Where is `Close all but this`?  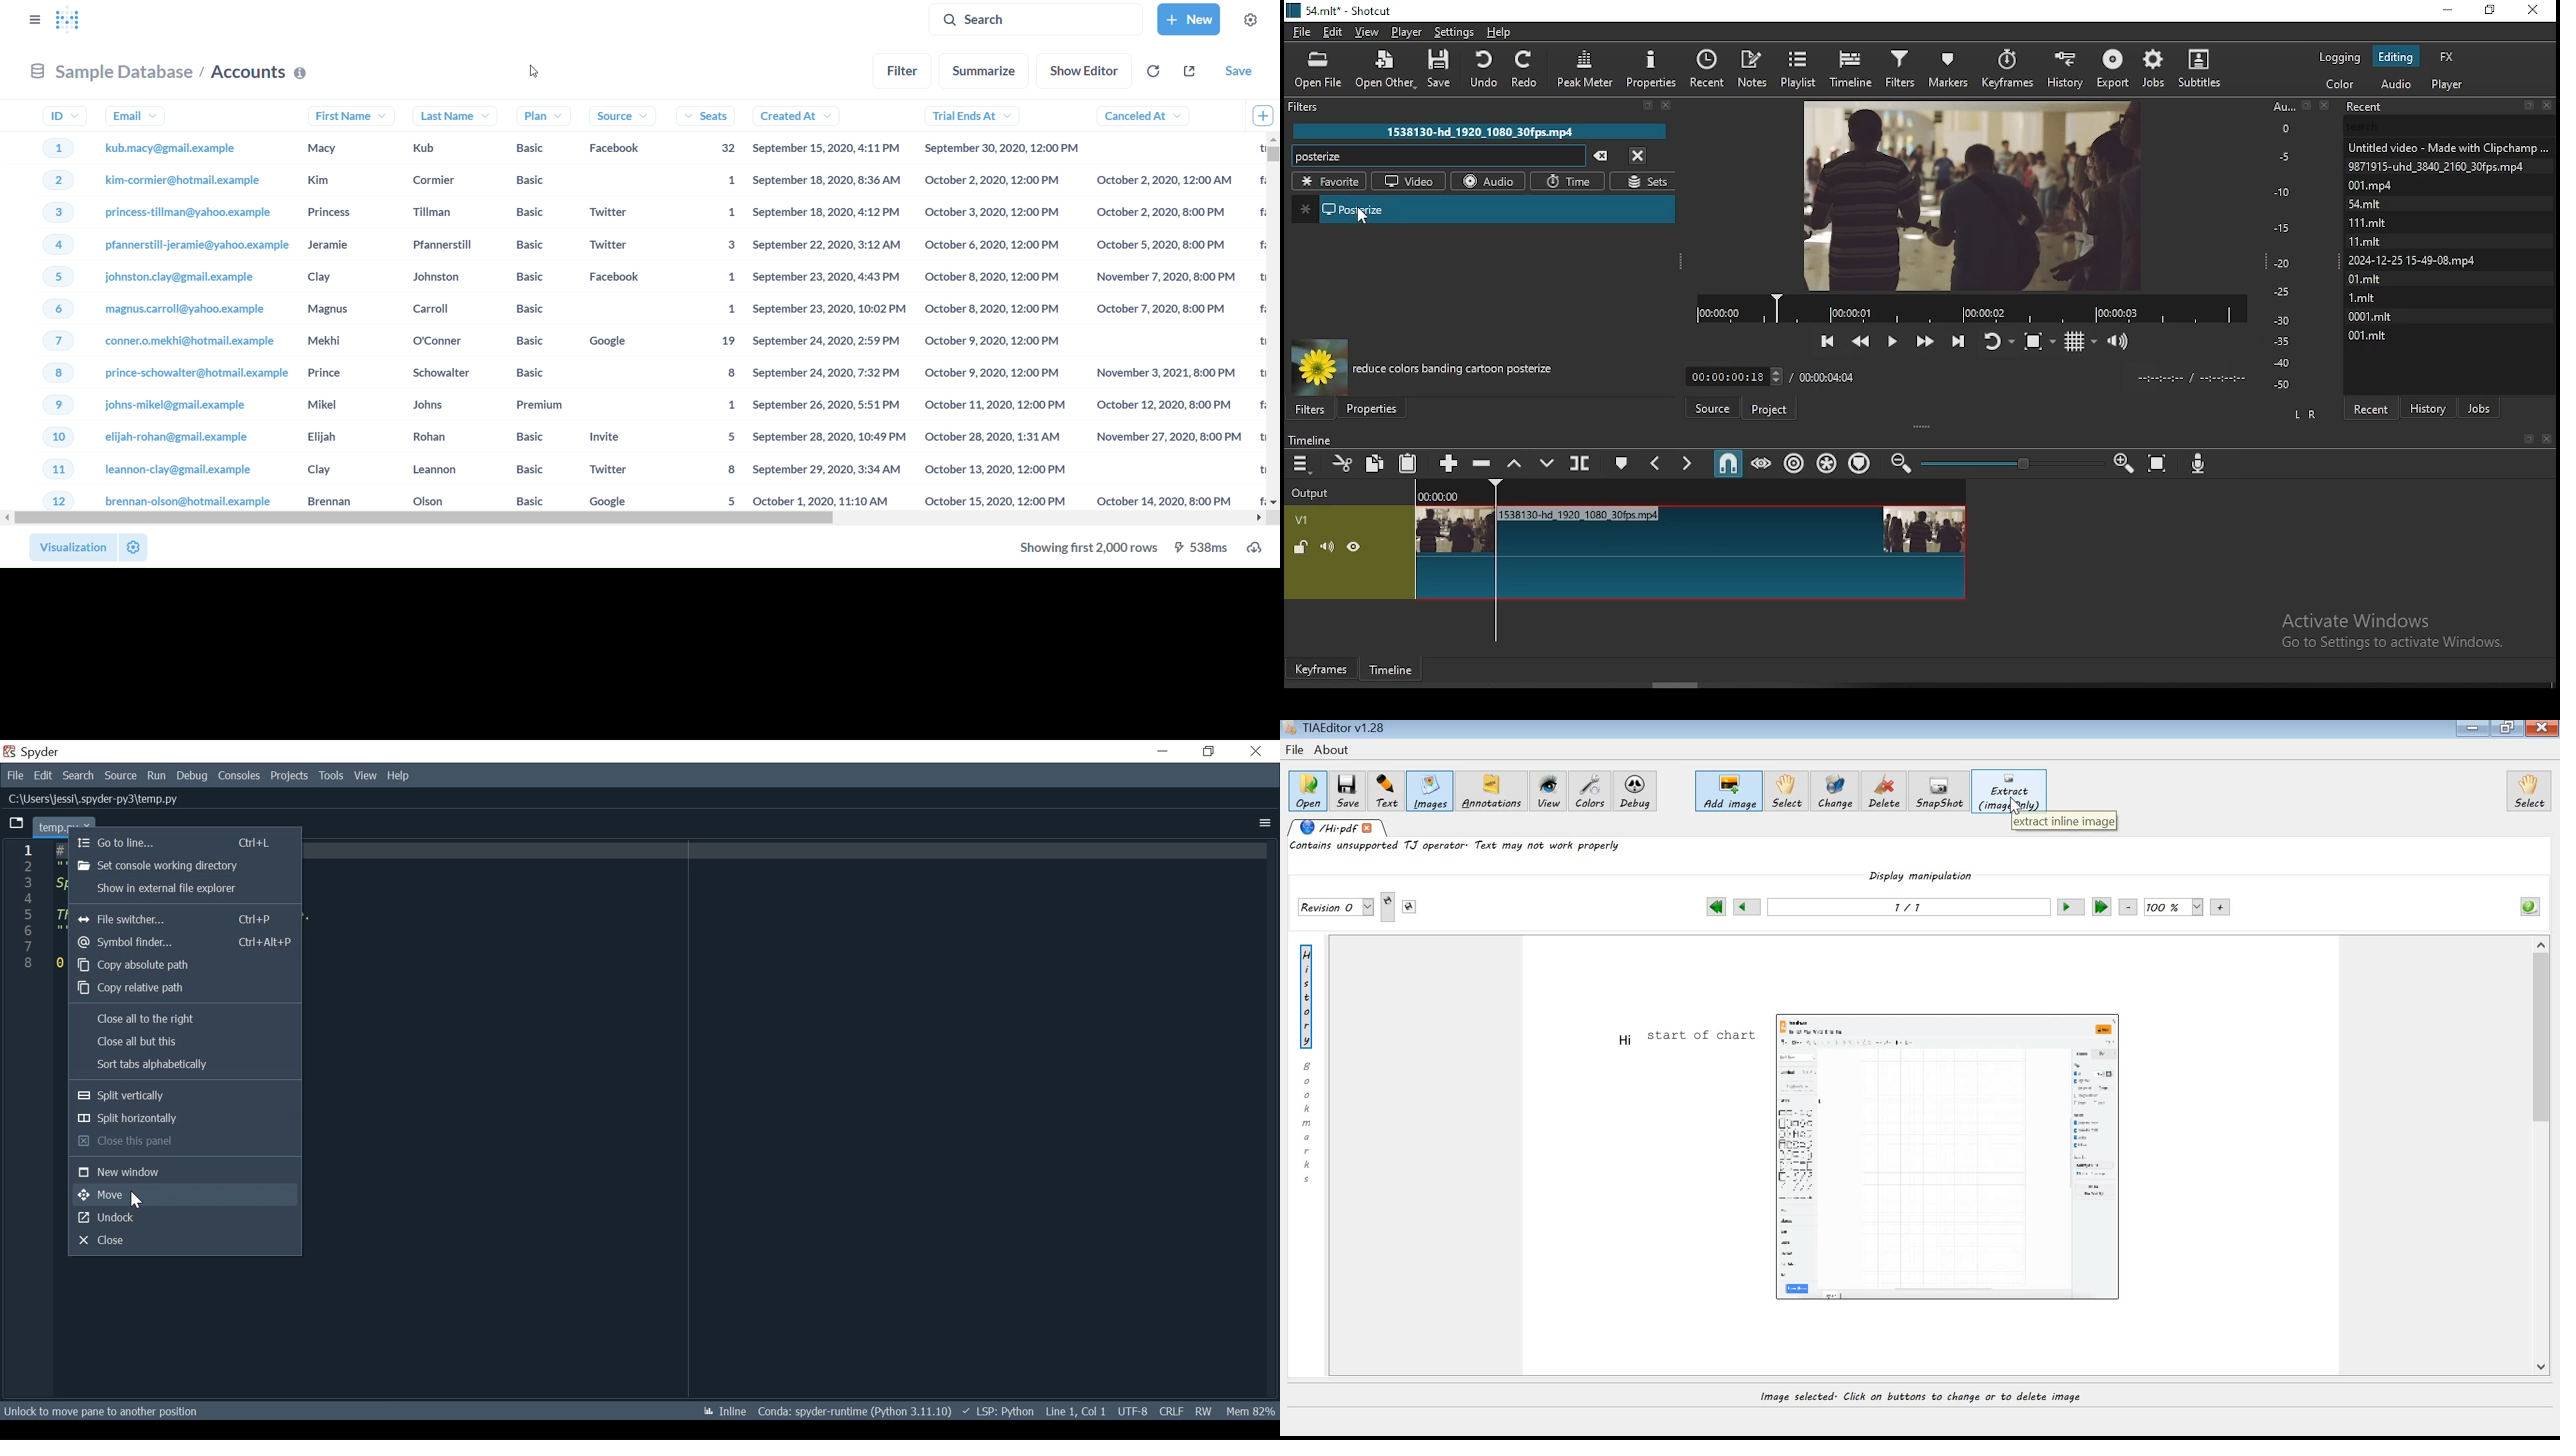
Close all but this is located at coordinates (185, 1041).